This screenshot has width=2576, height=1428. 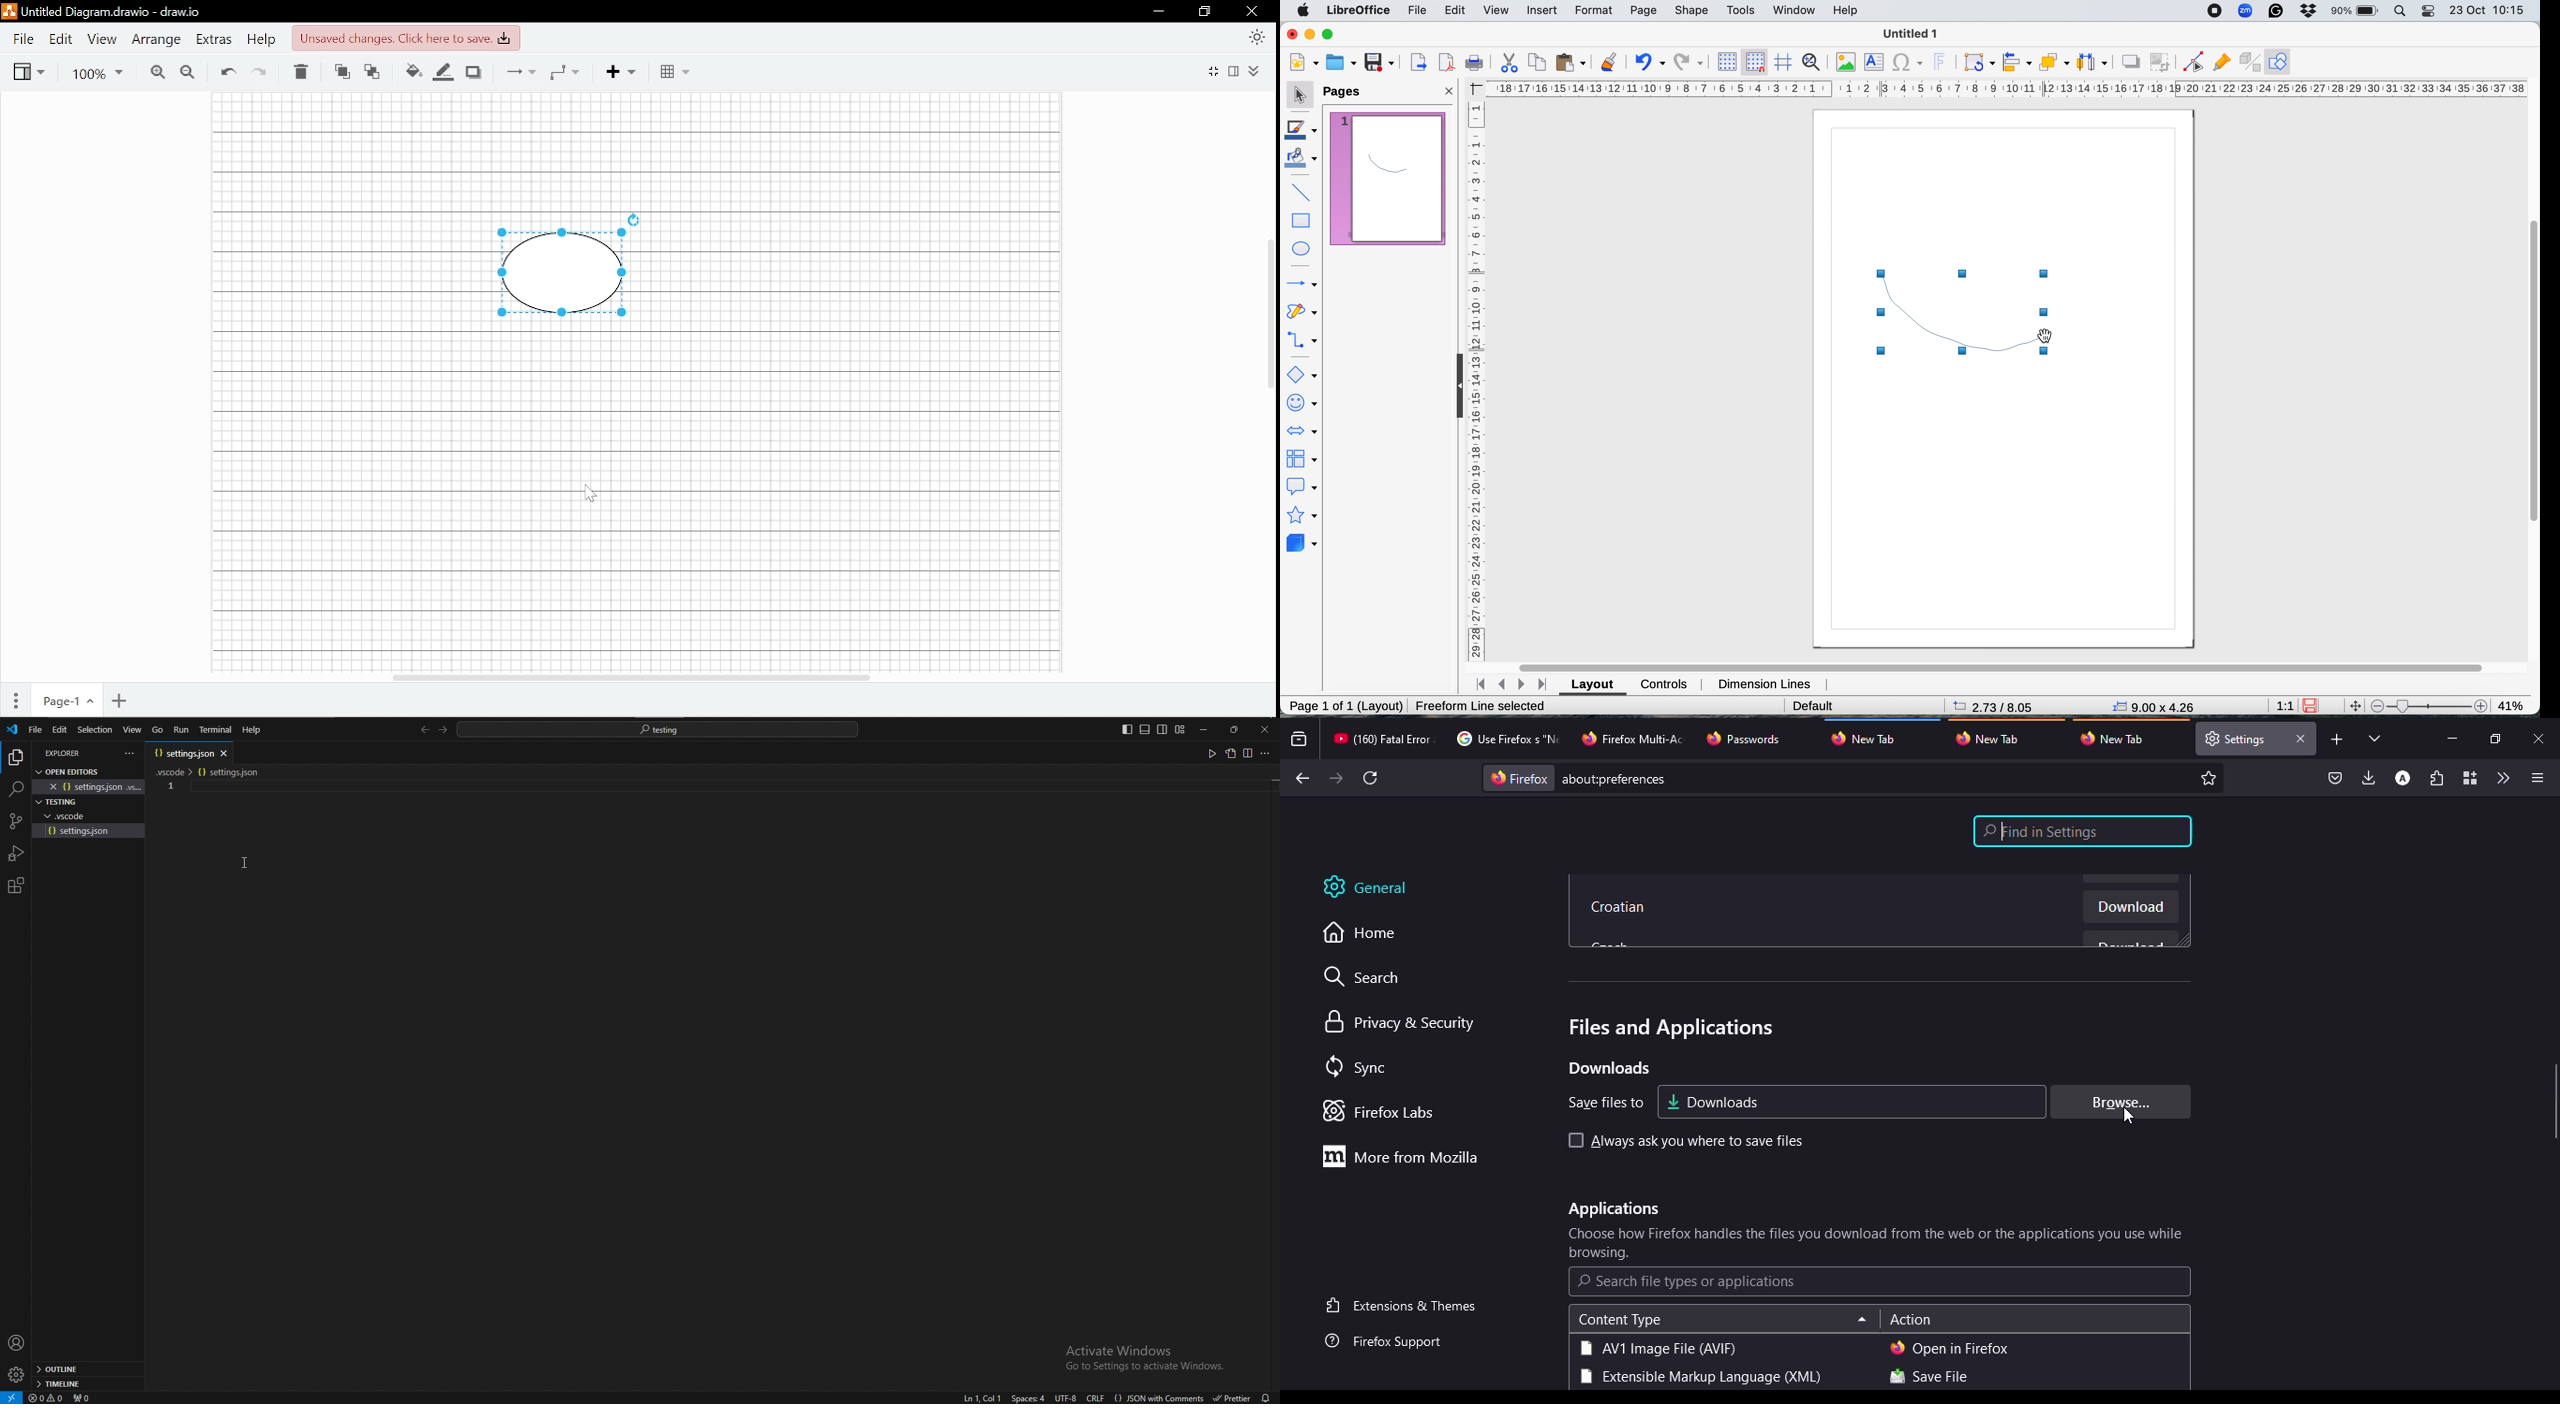 I want to click on insert text, so click(x=1877, y=62).